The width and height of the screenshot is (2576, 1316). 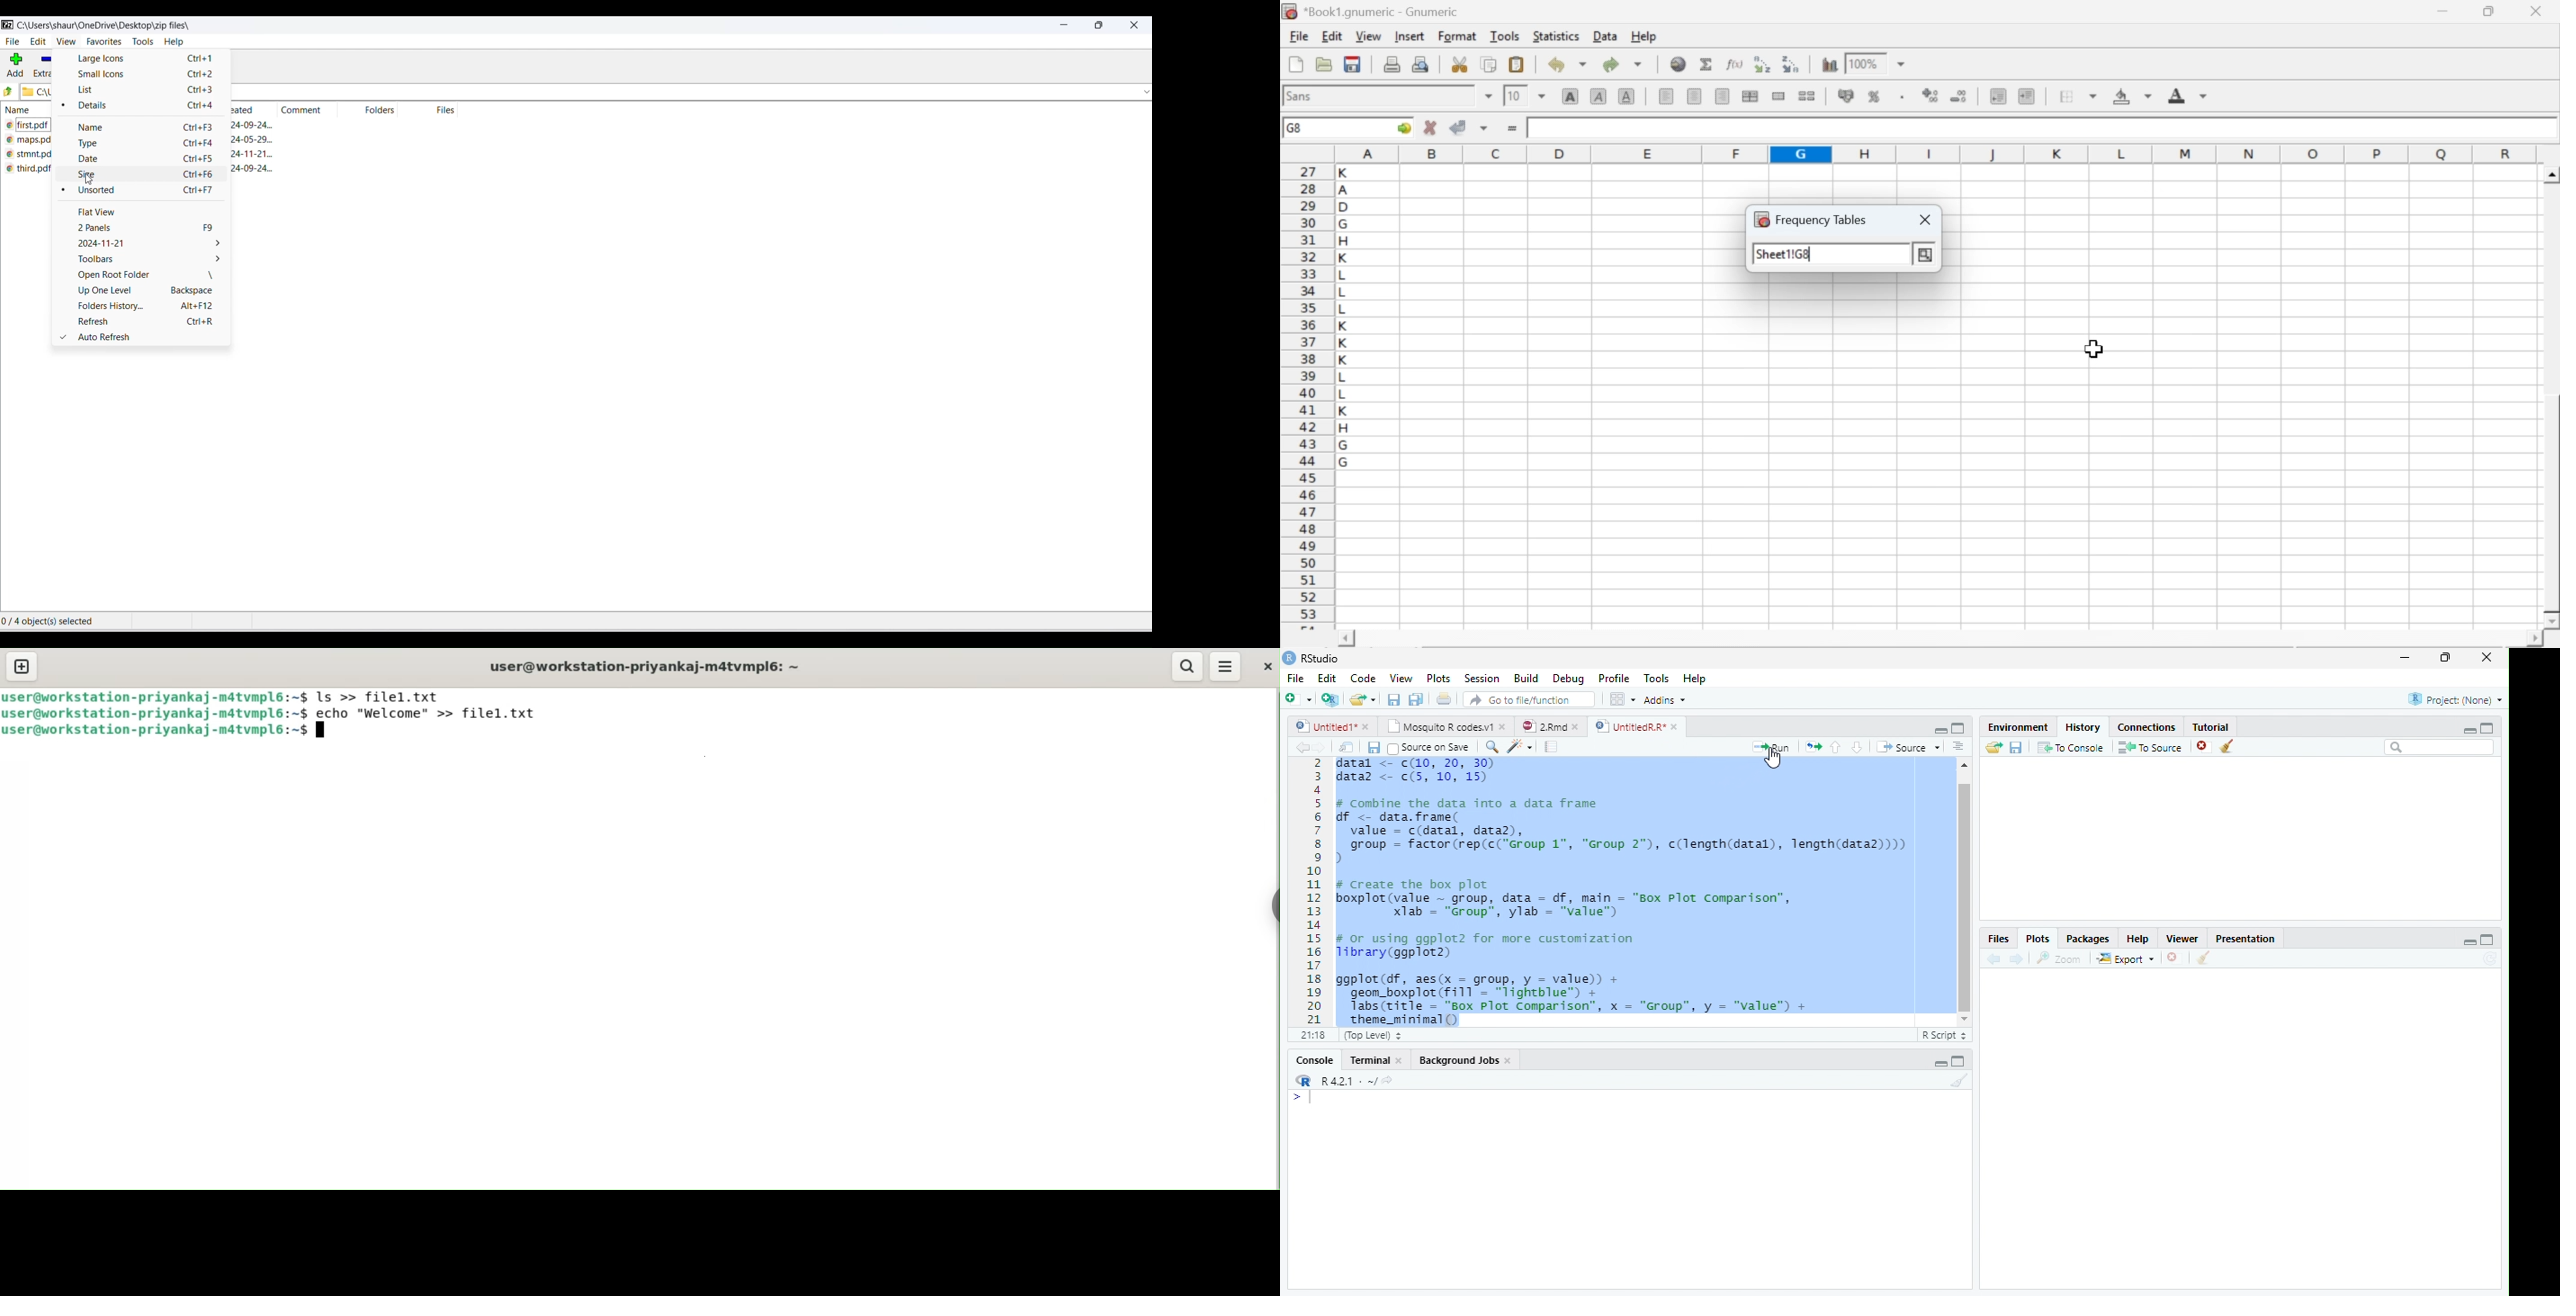 What do you see at coordinates (1408, 35) in the screenshot?
I see `insert` at bounding box center [1408, 35].